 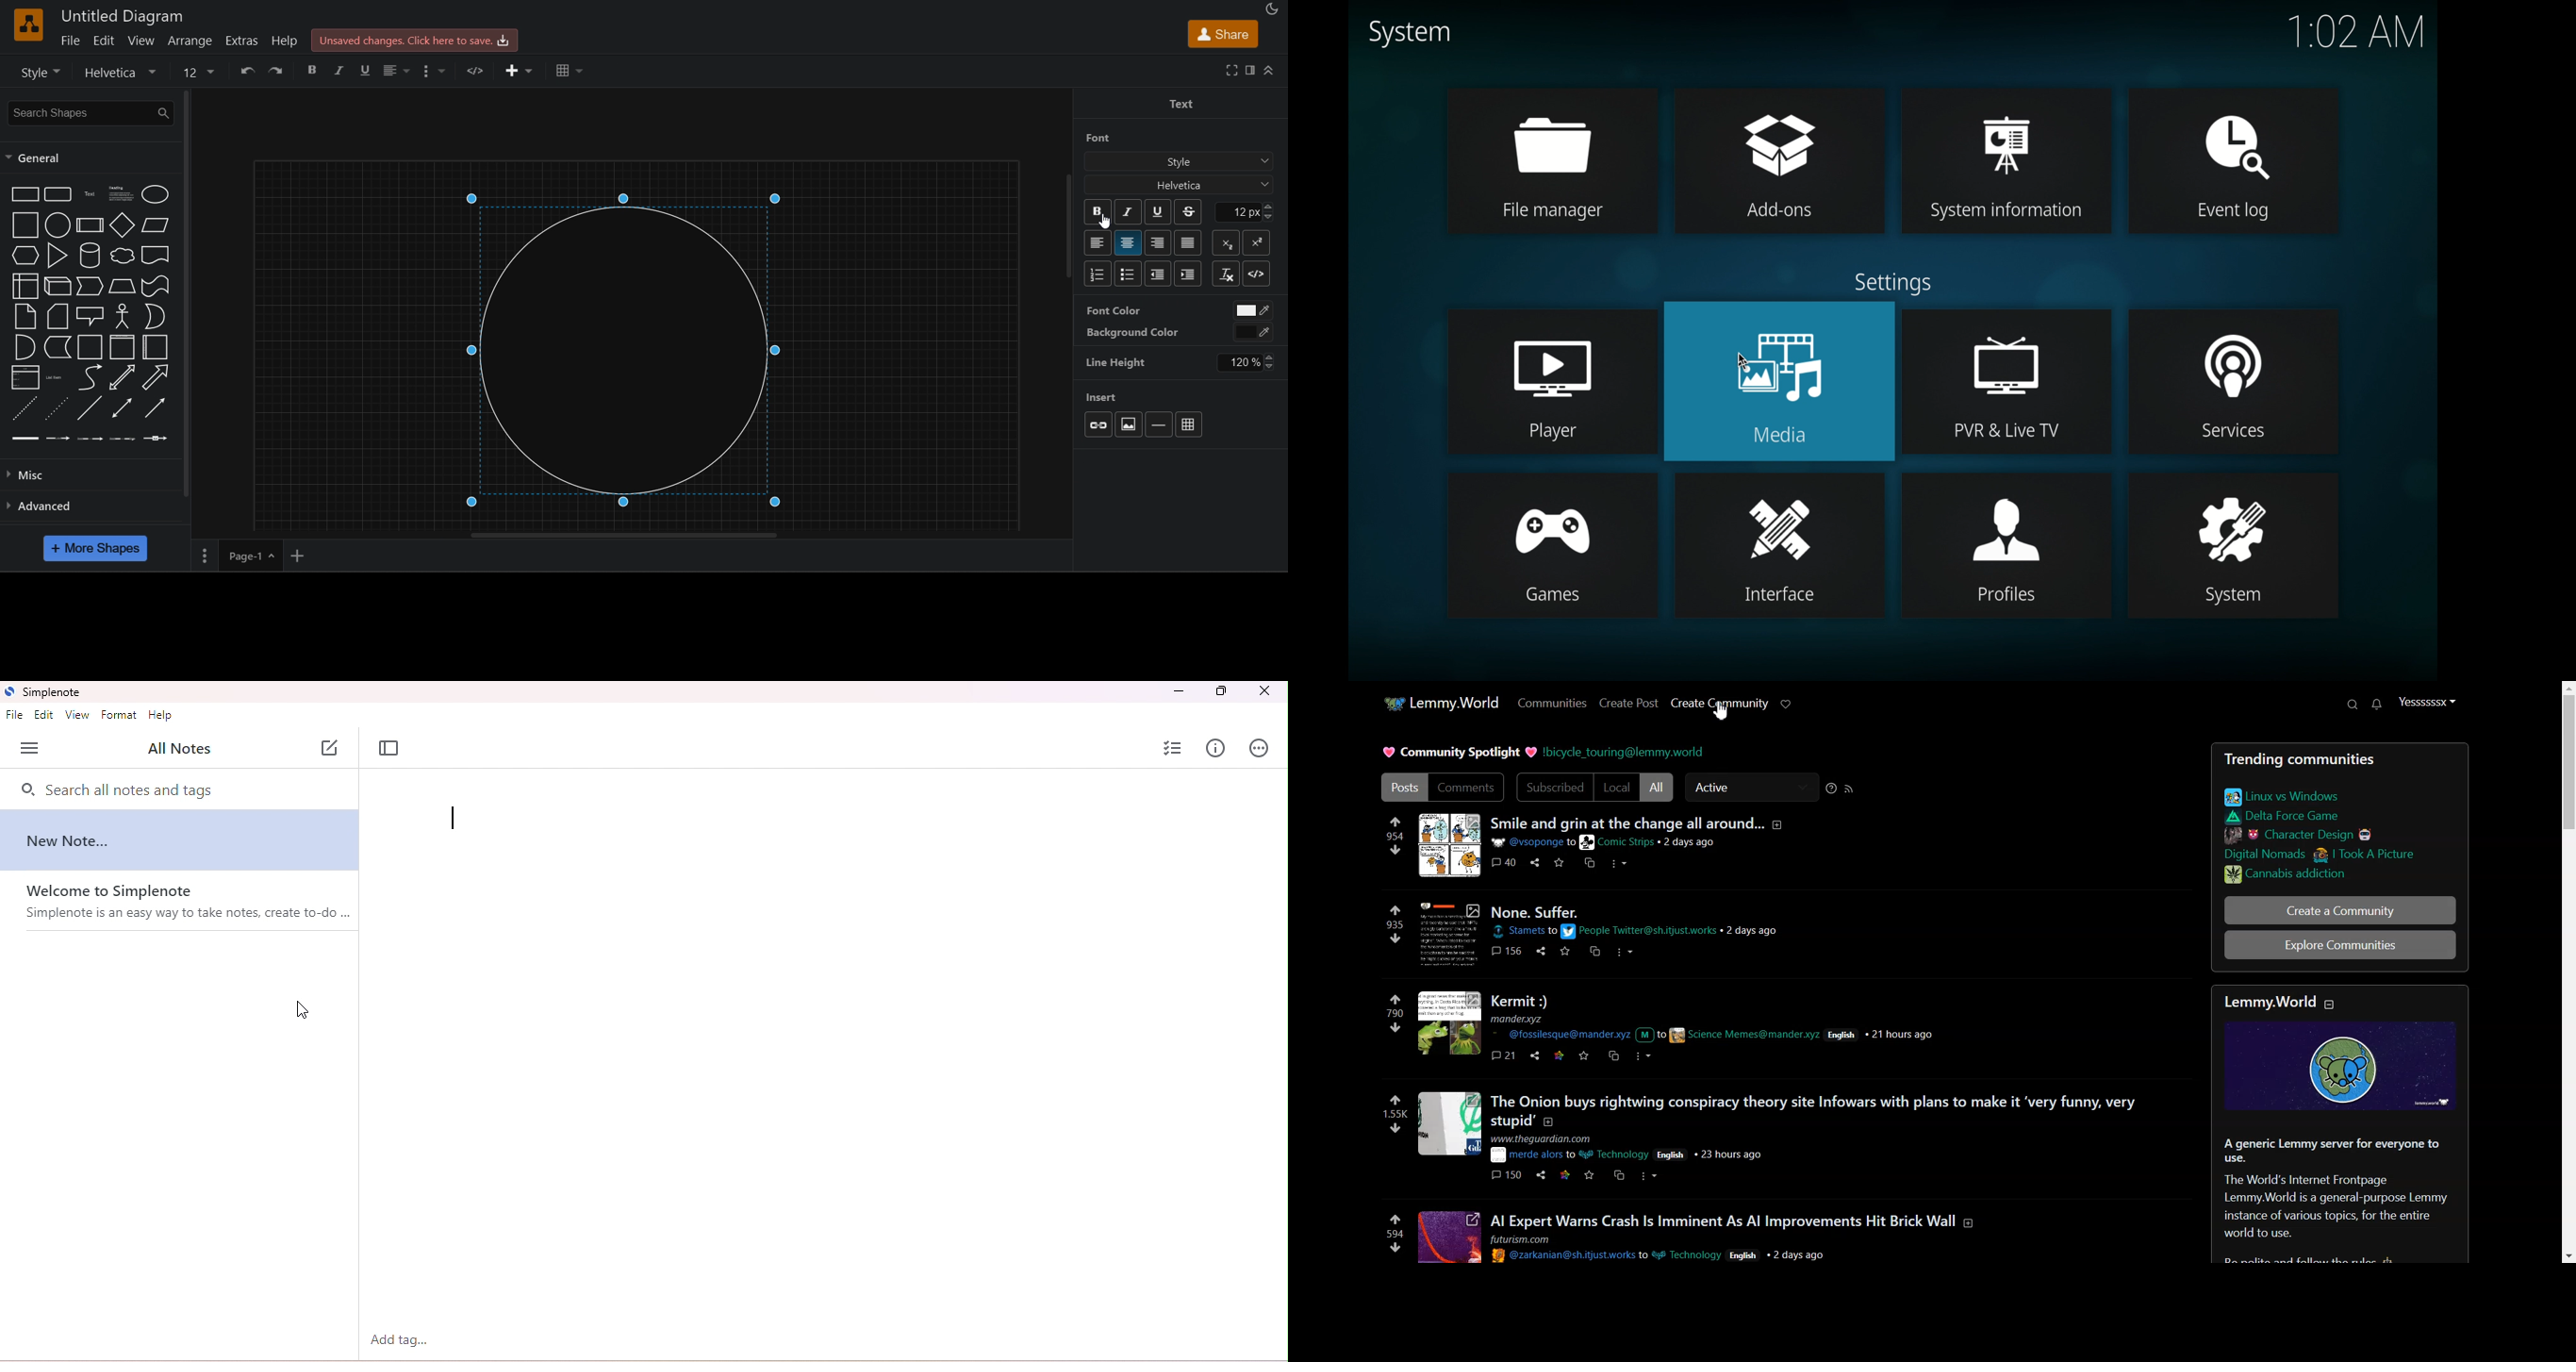 What do you see at coordinates (1672, 1248) in the screenshot?
I see `post details` at bounding box center [1672, 1248].